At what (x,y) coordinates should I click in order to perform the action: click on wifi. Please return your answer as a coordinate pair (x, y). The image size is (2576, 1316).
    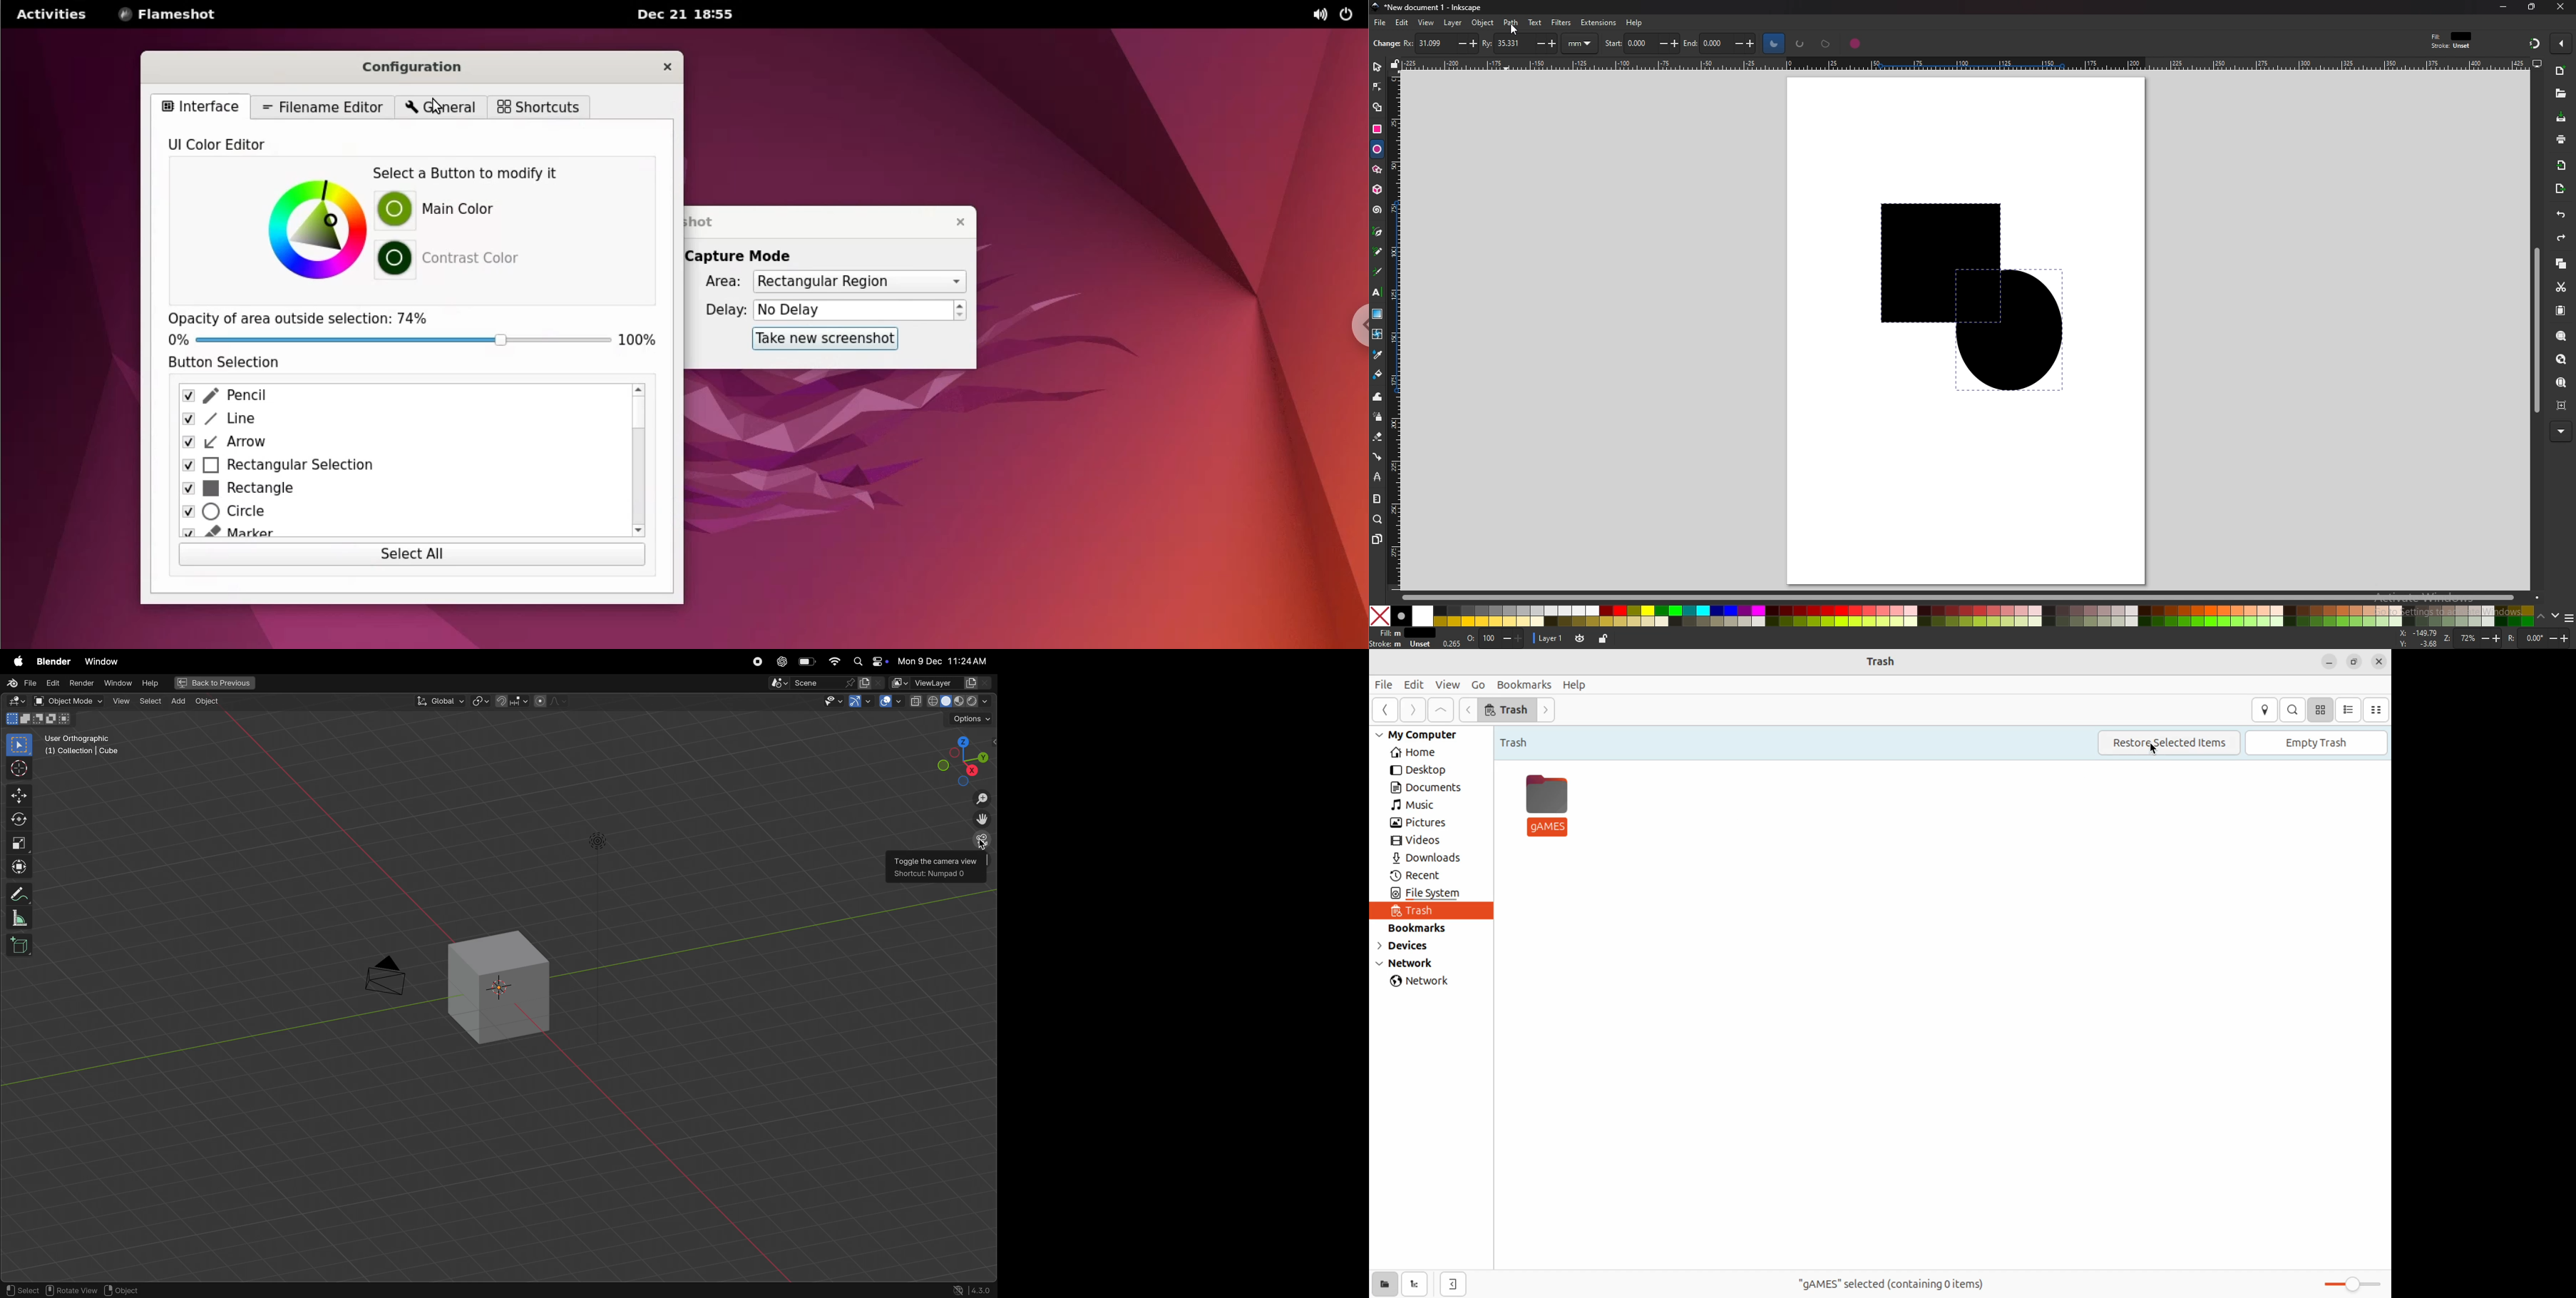
    Looking at the image, I should click on (834, 660).